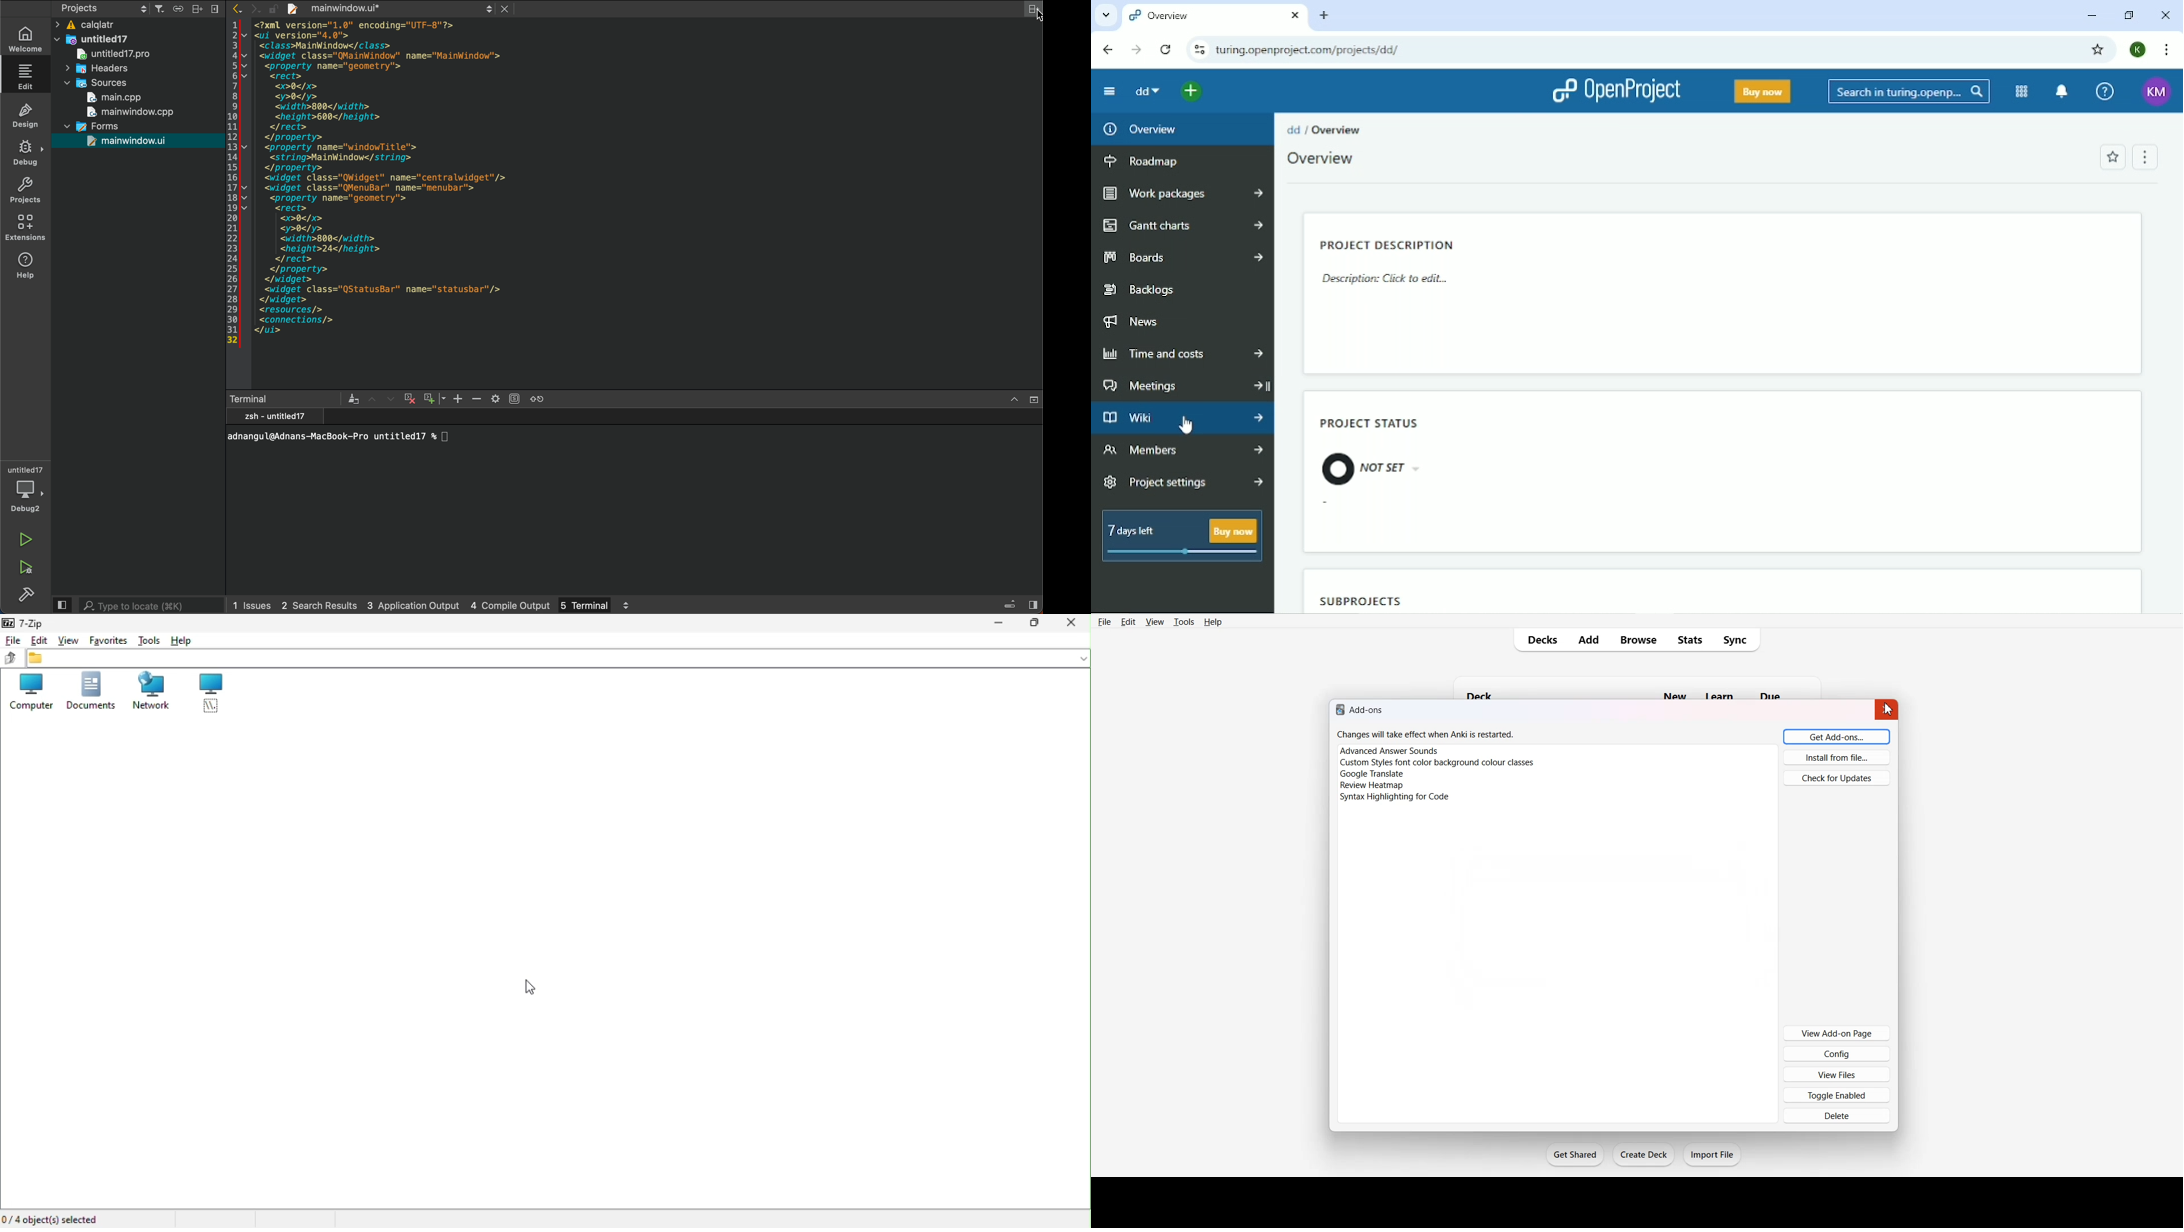 The height and width of the screenshot is (1232, 2184). Describe the element at coordinates (11, 659) in the screenshot. I see `up` at that location.